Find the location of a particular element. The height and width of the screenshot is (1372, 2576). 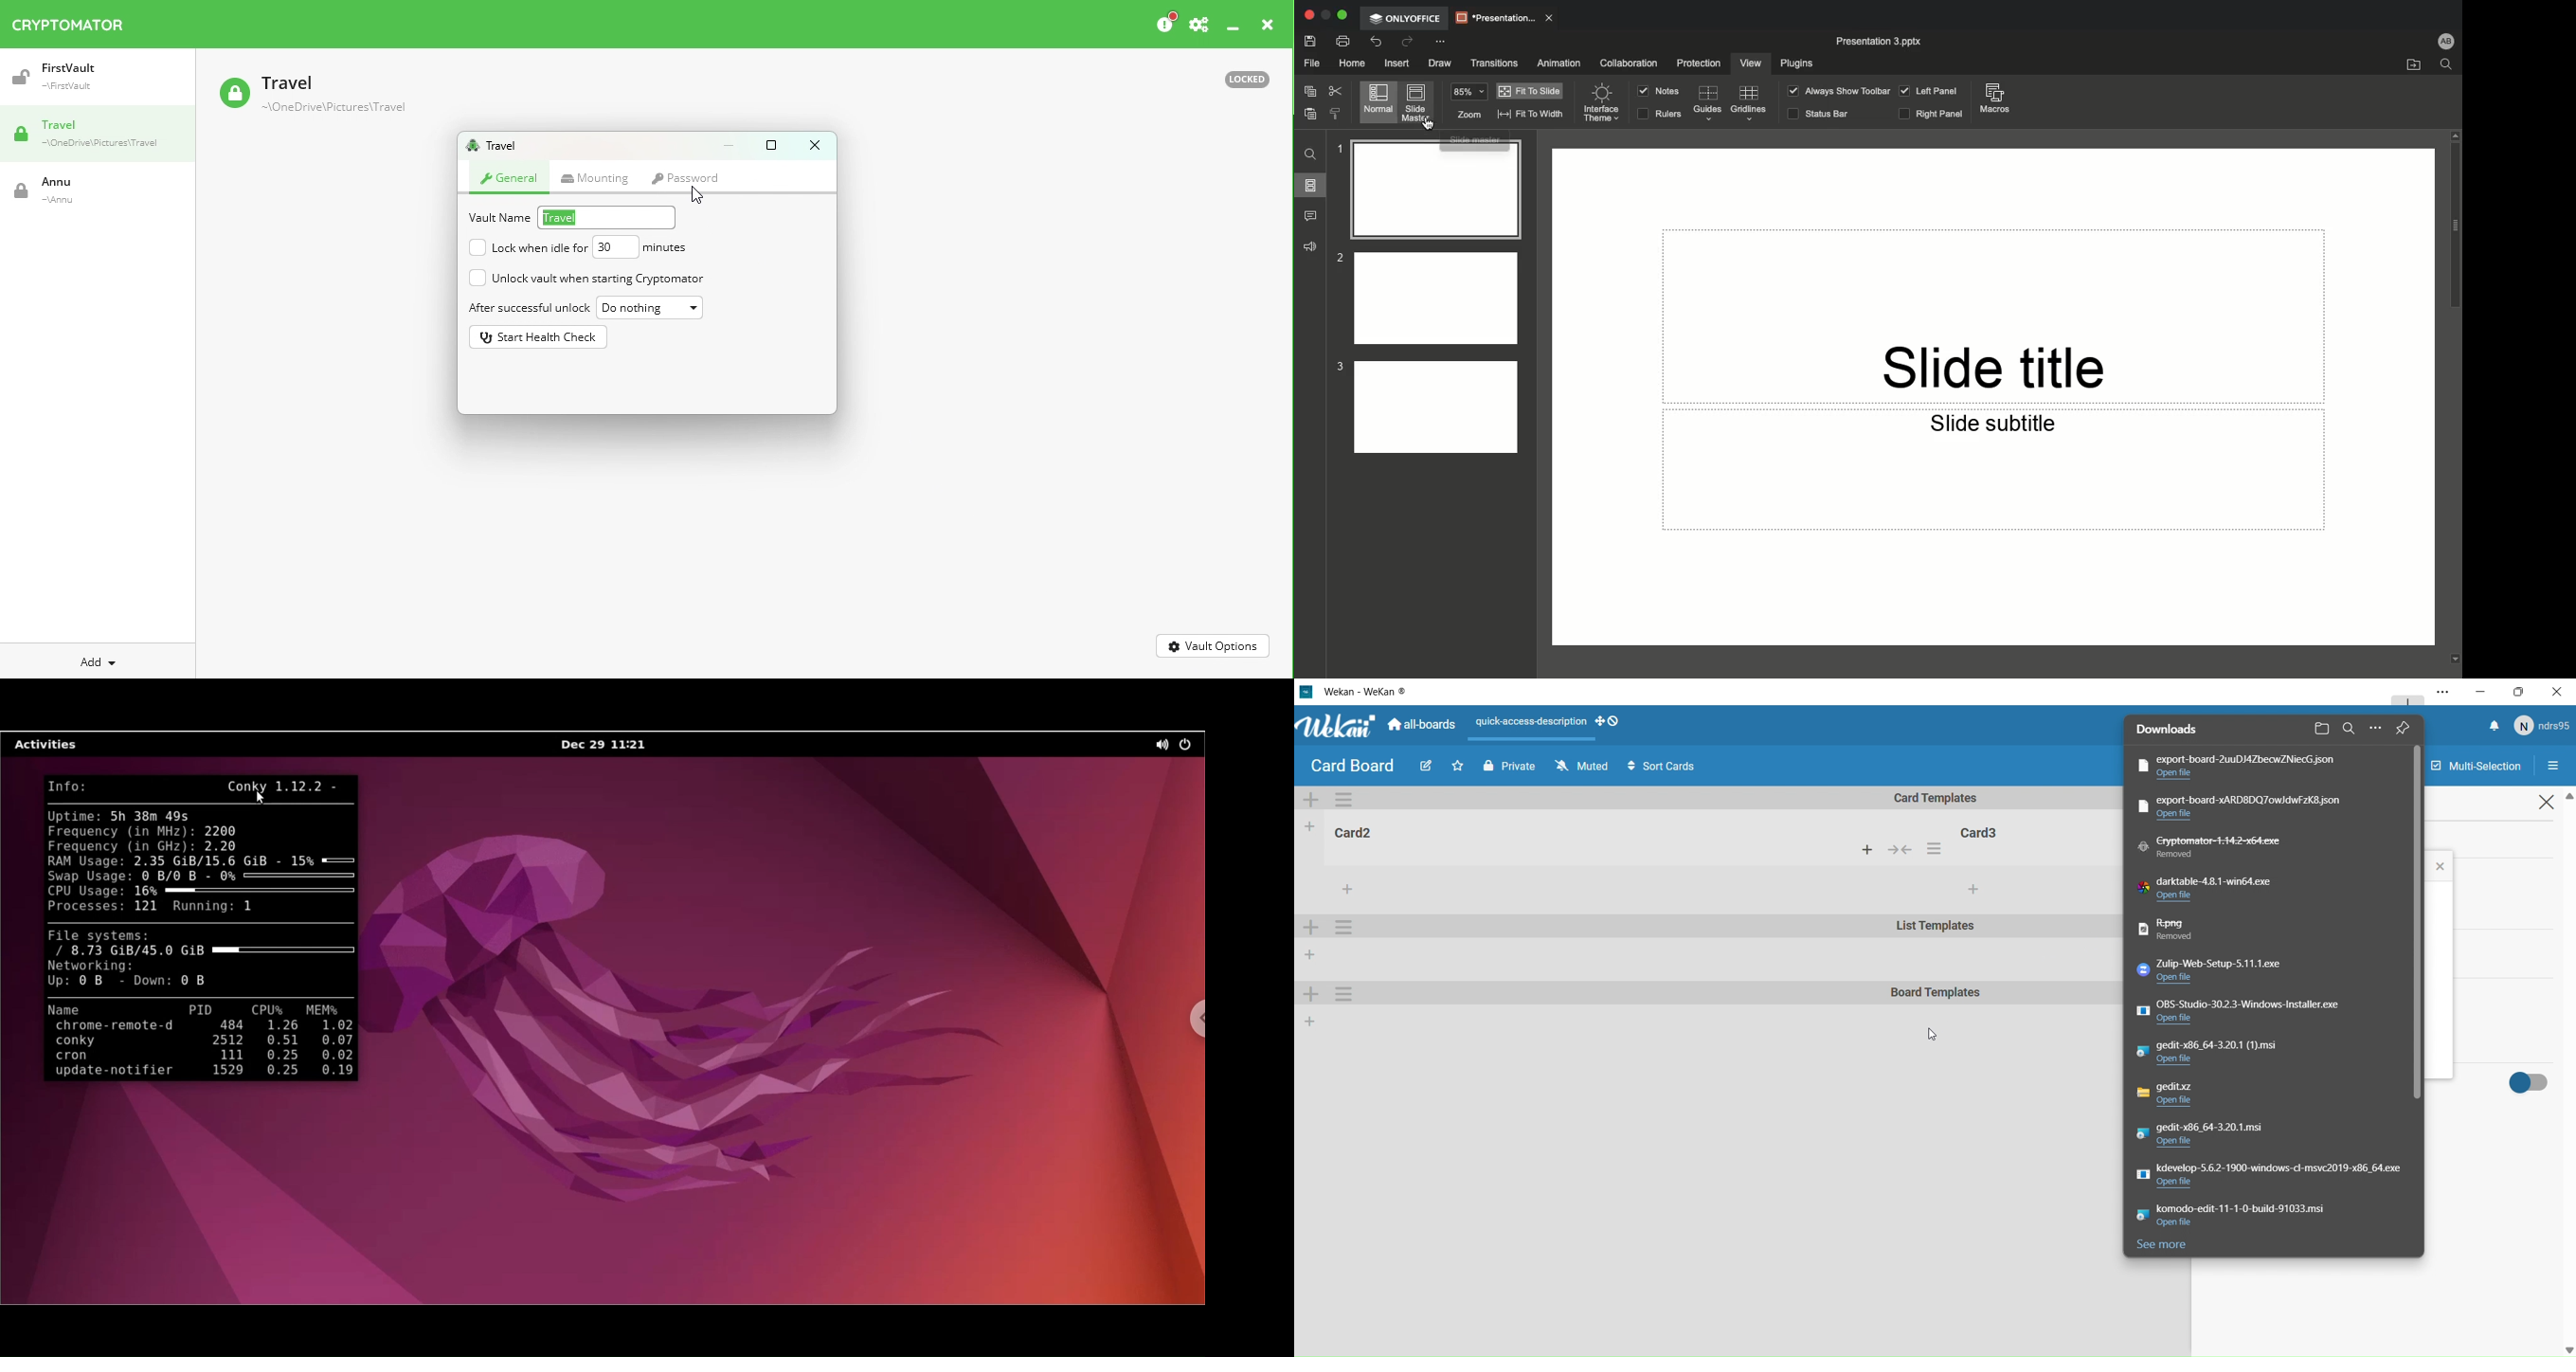

 is located at coordinates (1310, 825).